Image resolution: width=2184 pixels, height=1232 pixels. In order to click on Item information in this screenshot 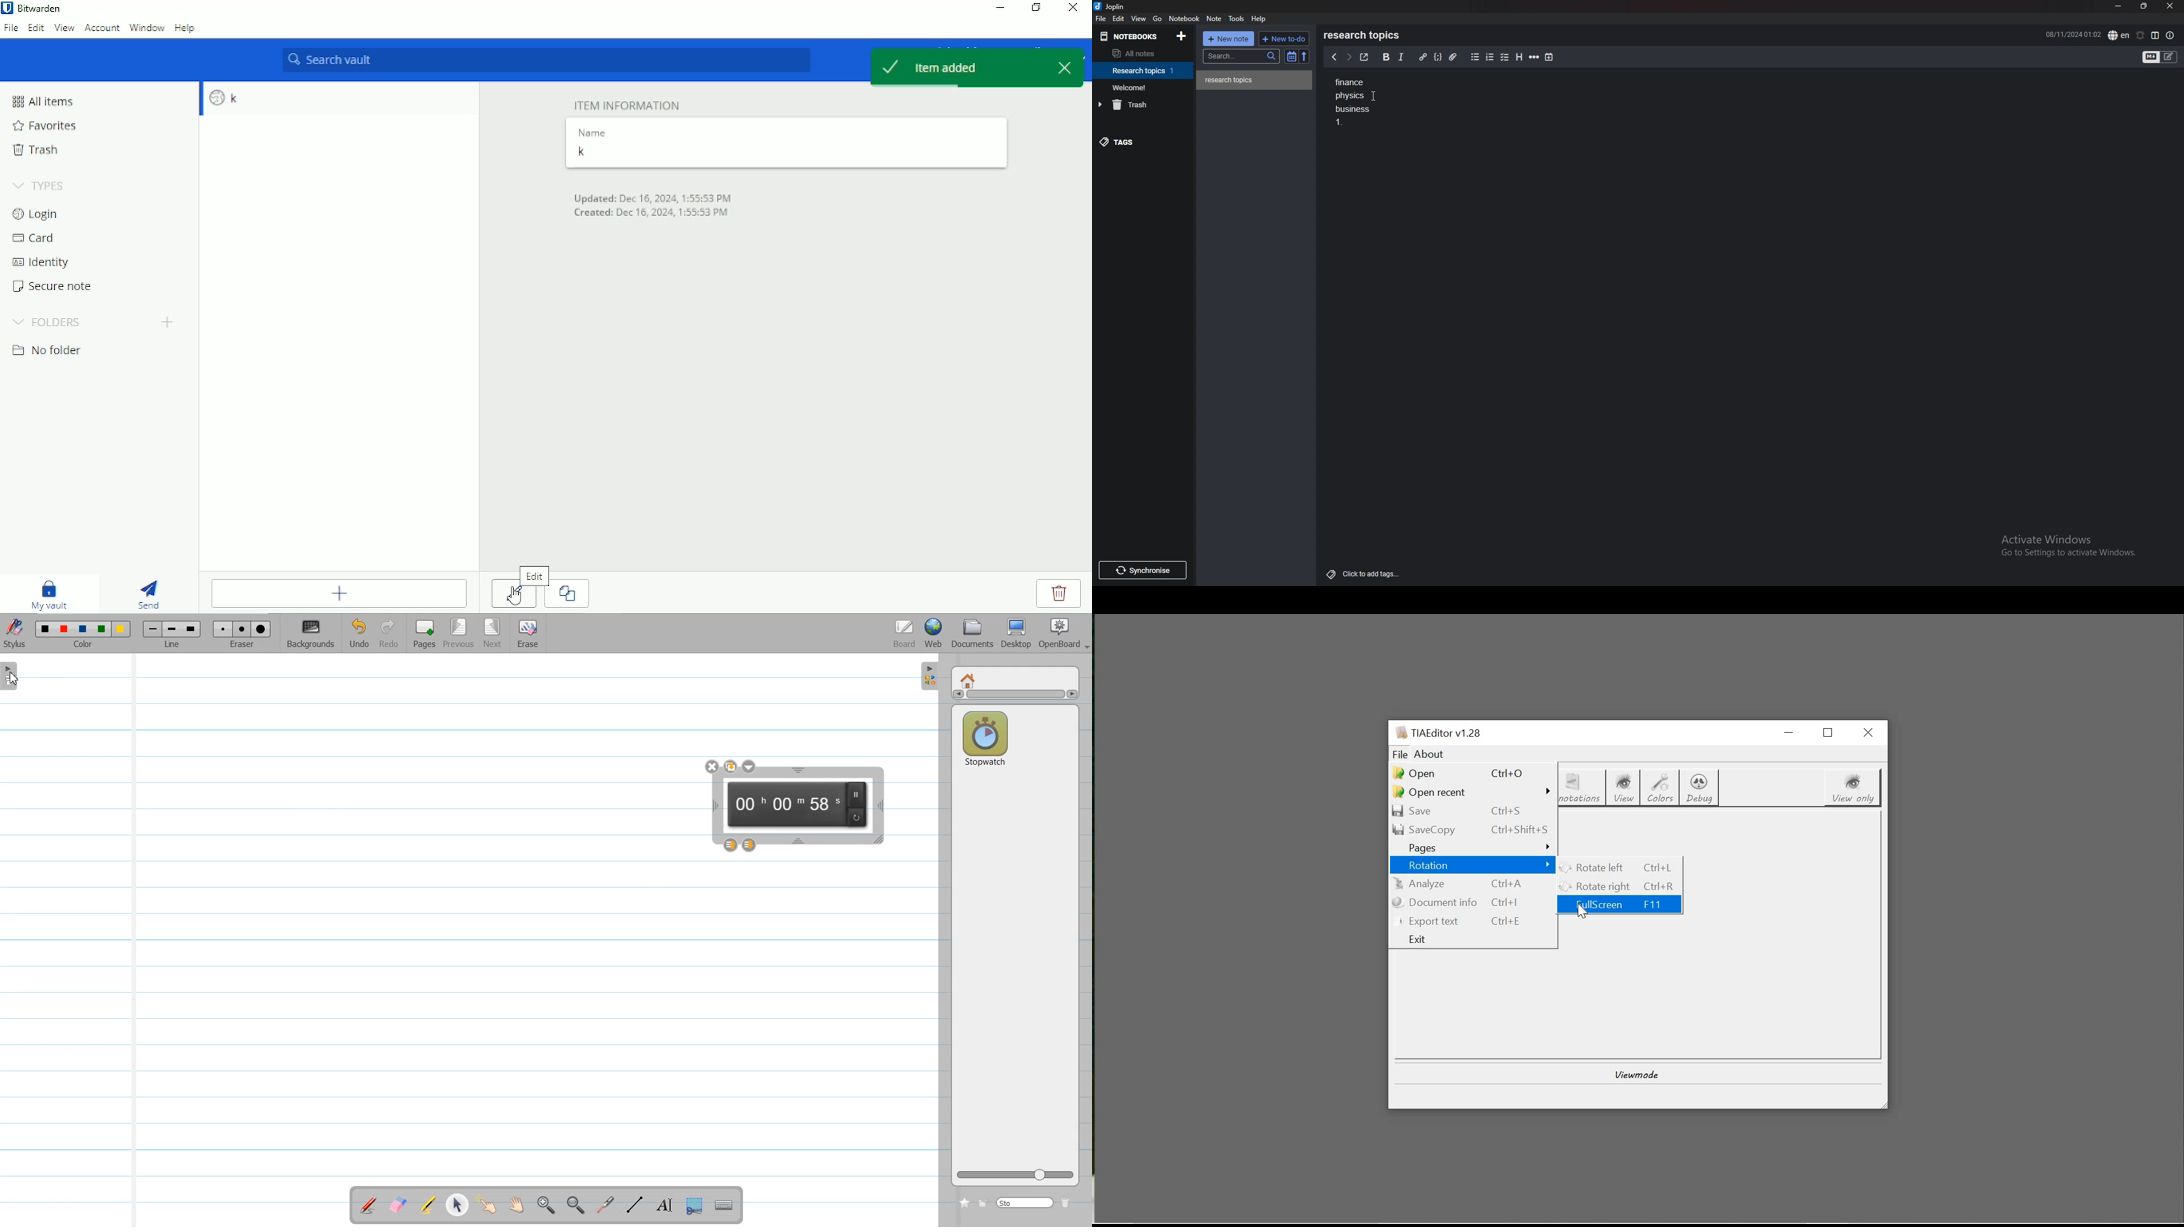, I will do `click(627, 105)`.